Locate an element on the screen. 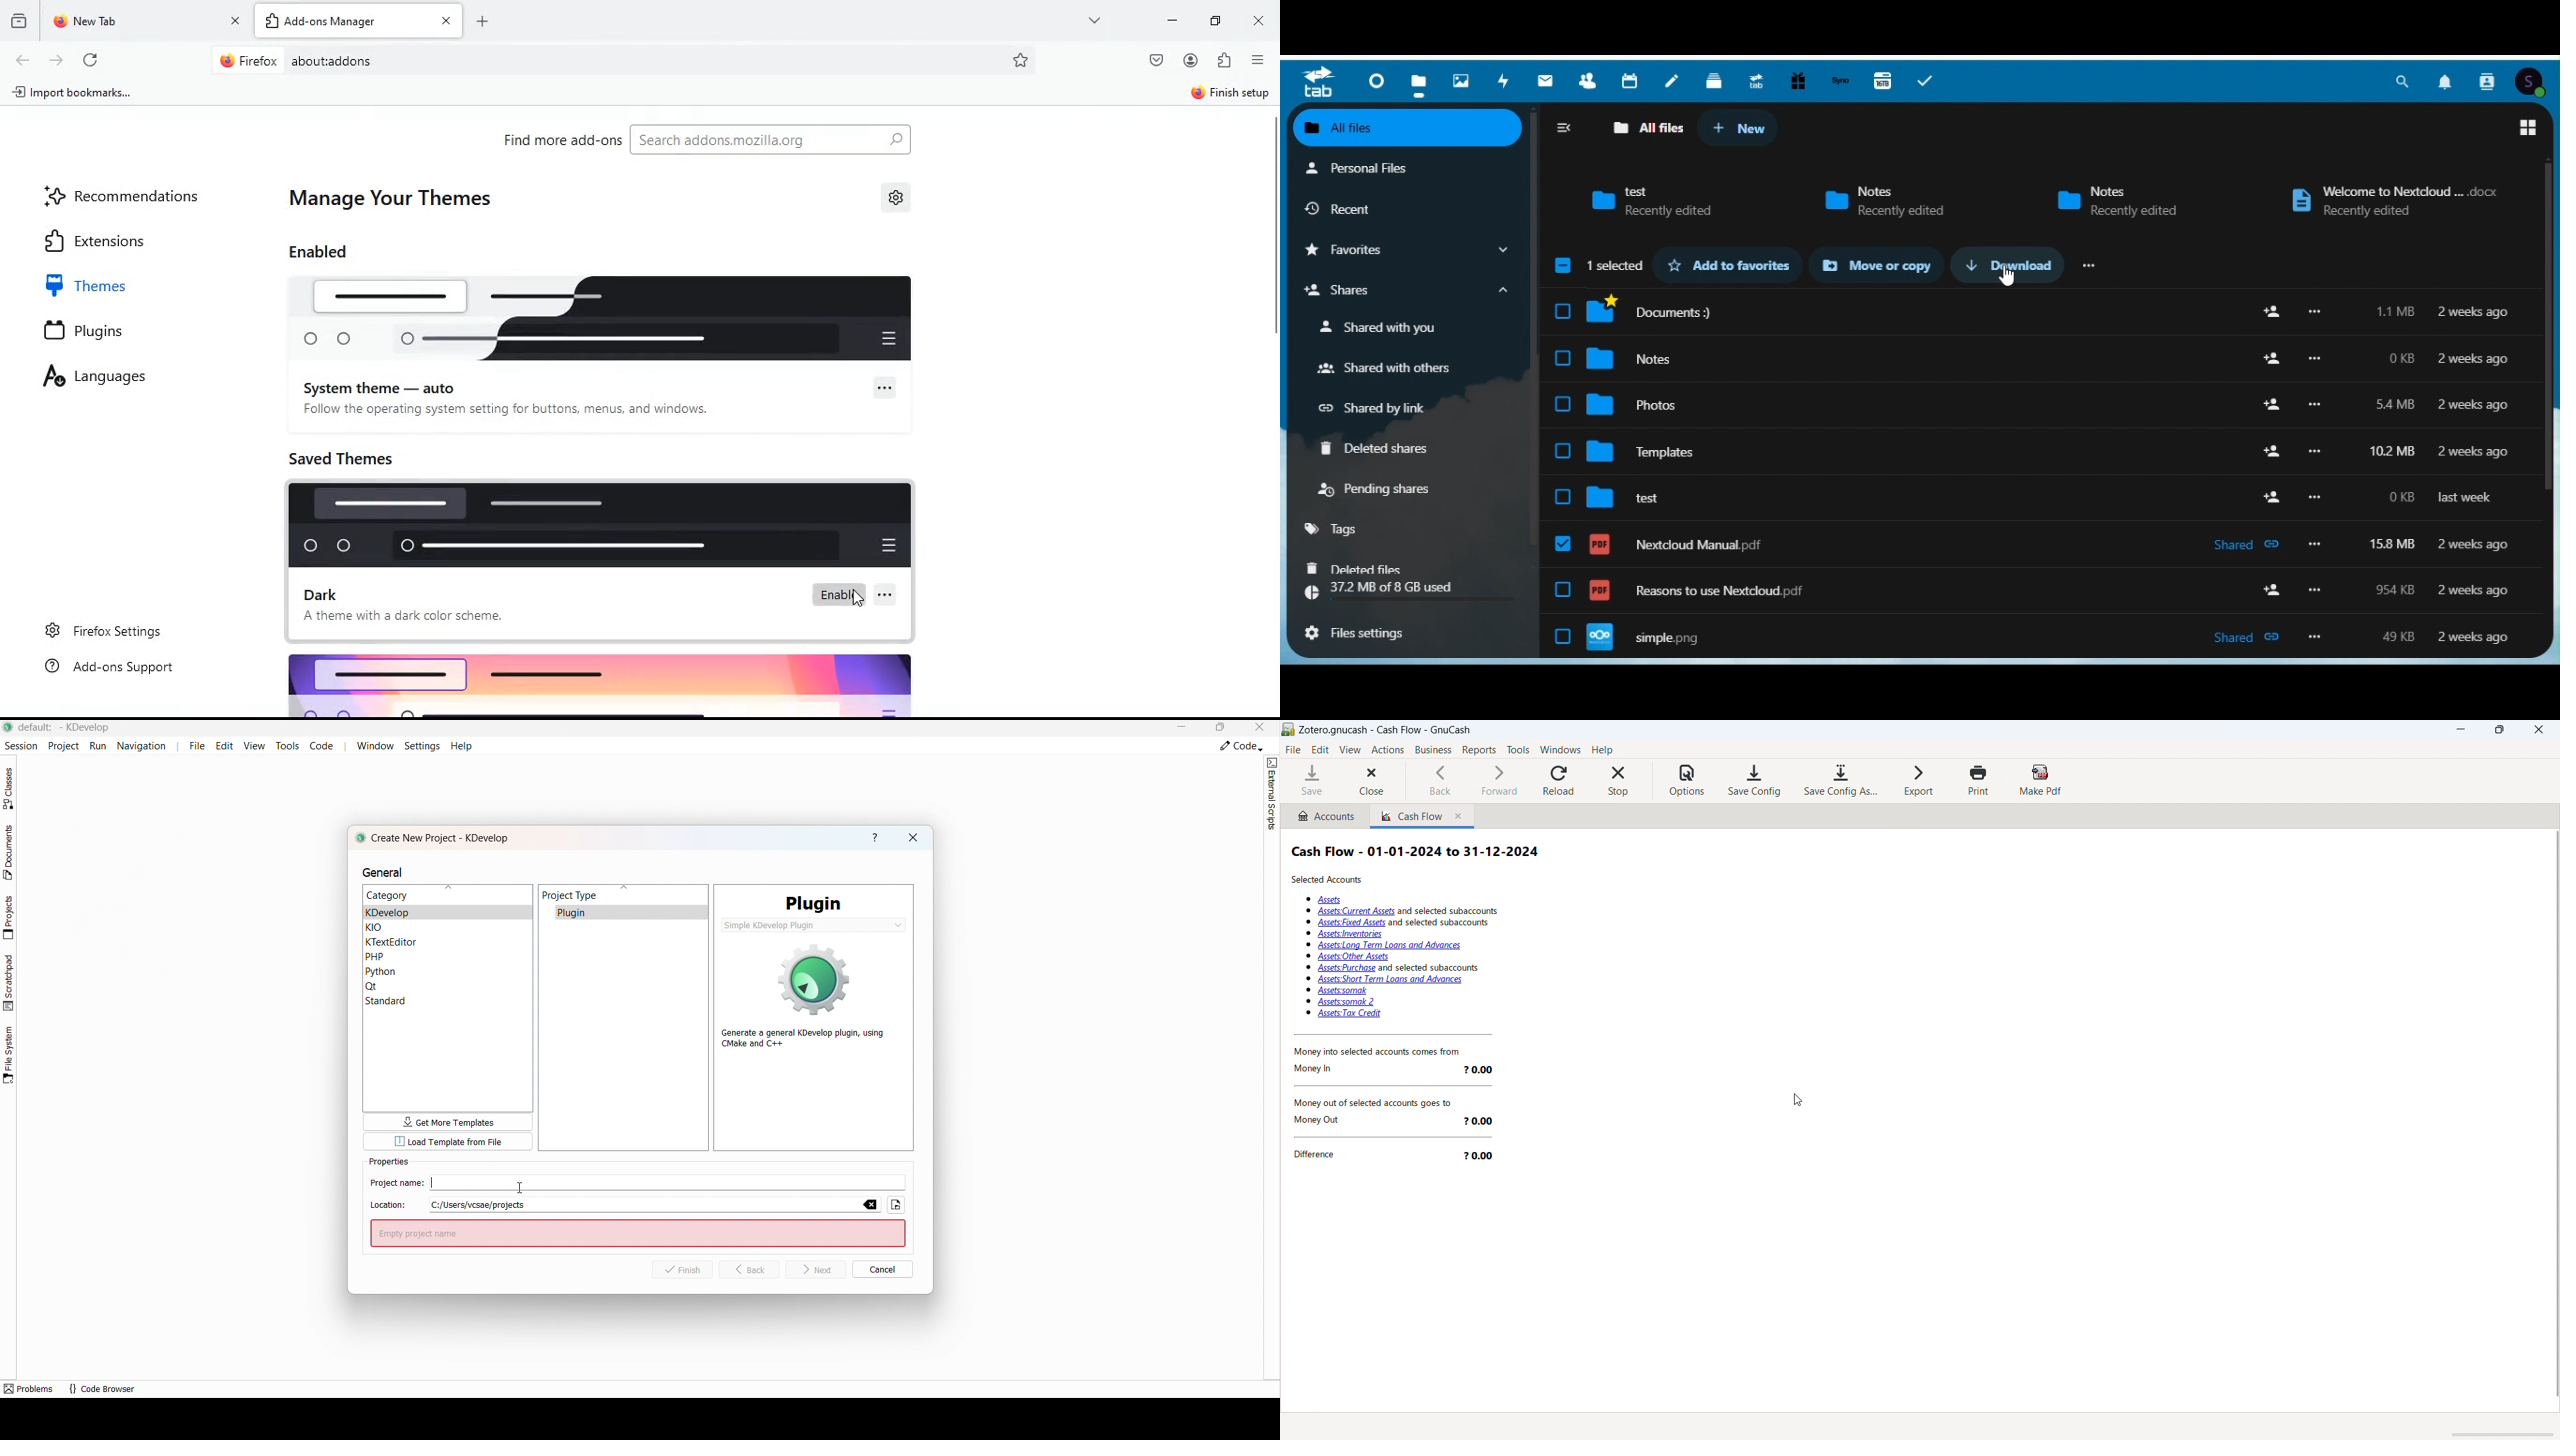 The height and width of the screenshot is (1456, 2576). Shared with others is located at coordinates (1392, 368).